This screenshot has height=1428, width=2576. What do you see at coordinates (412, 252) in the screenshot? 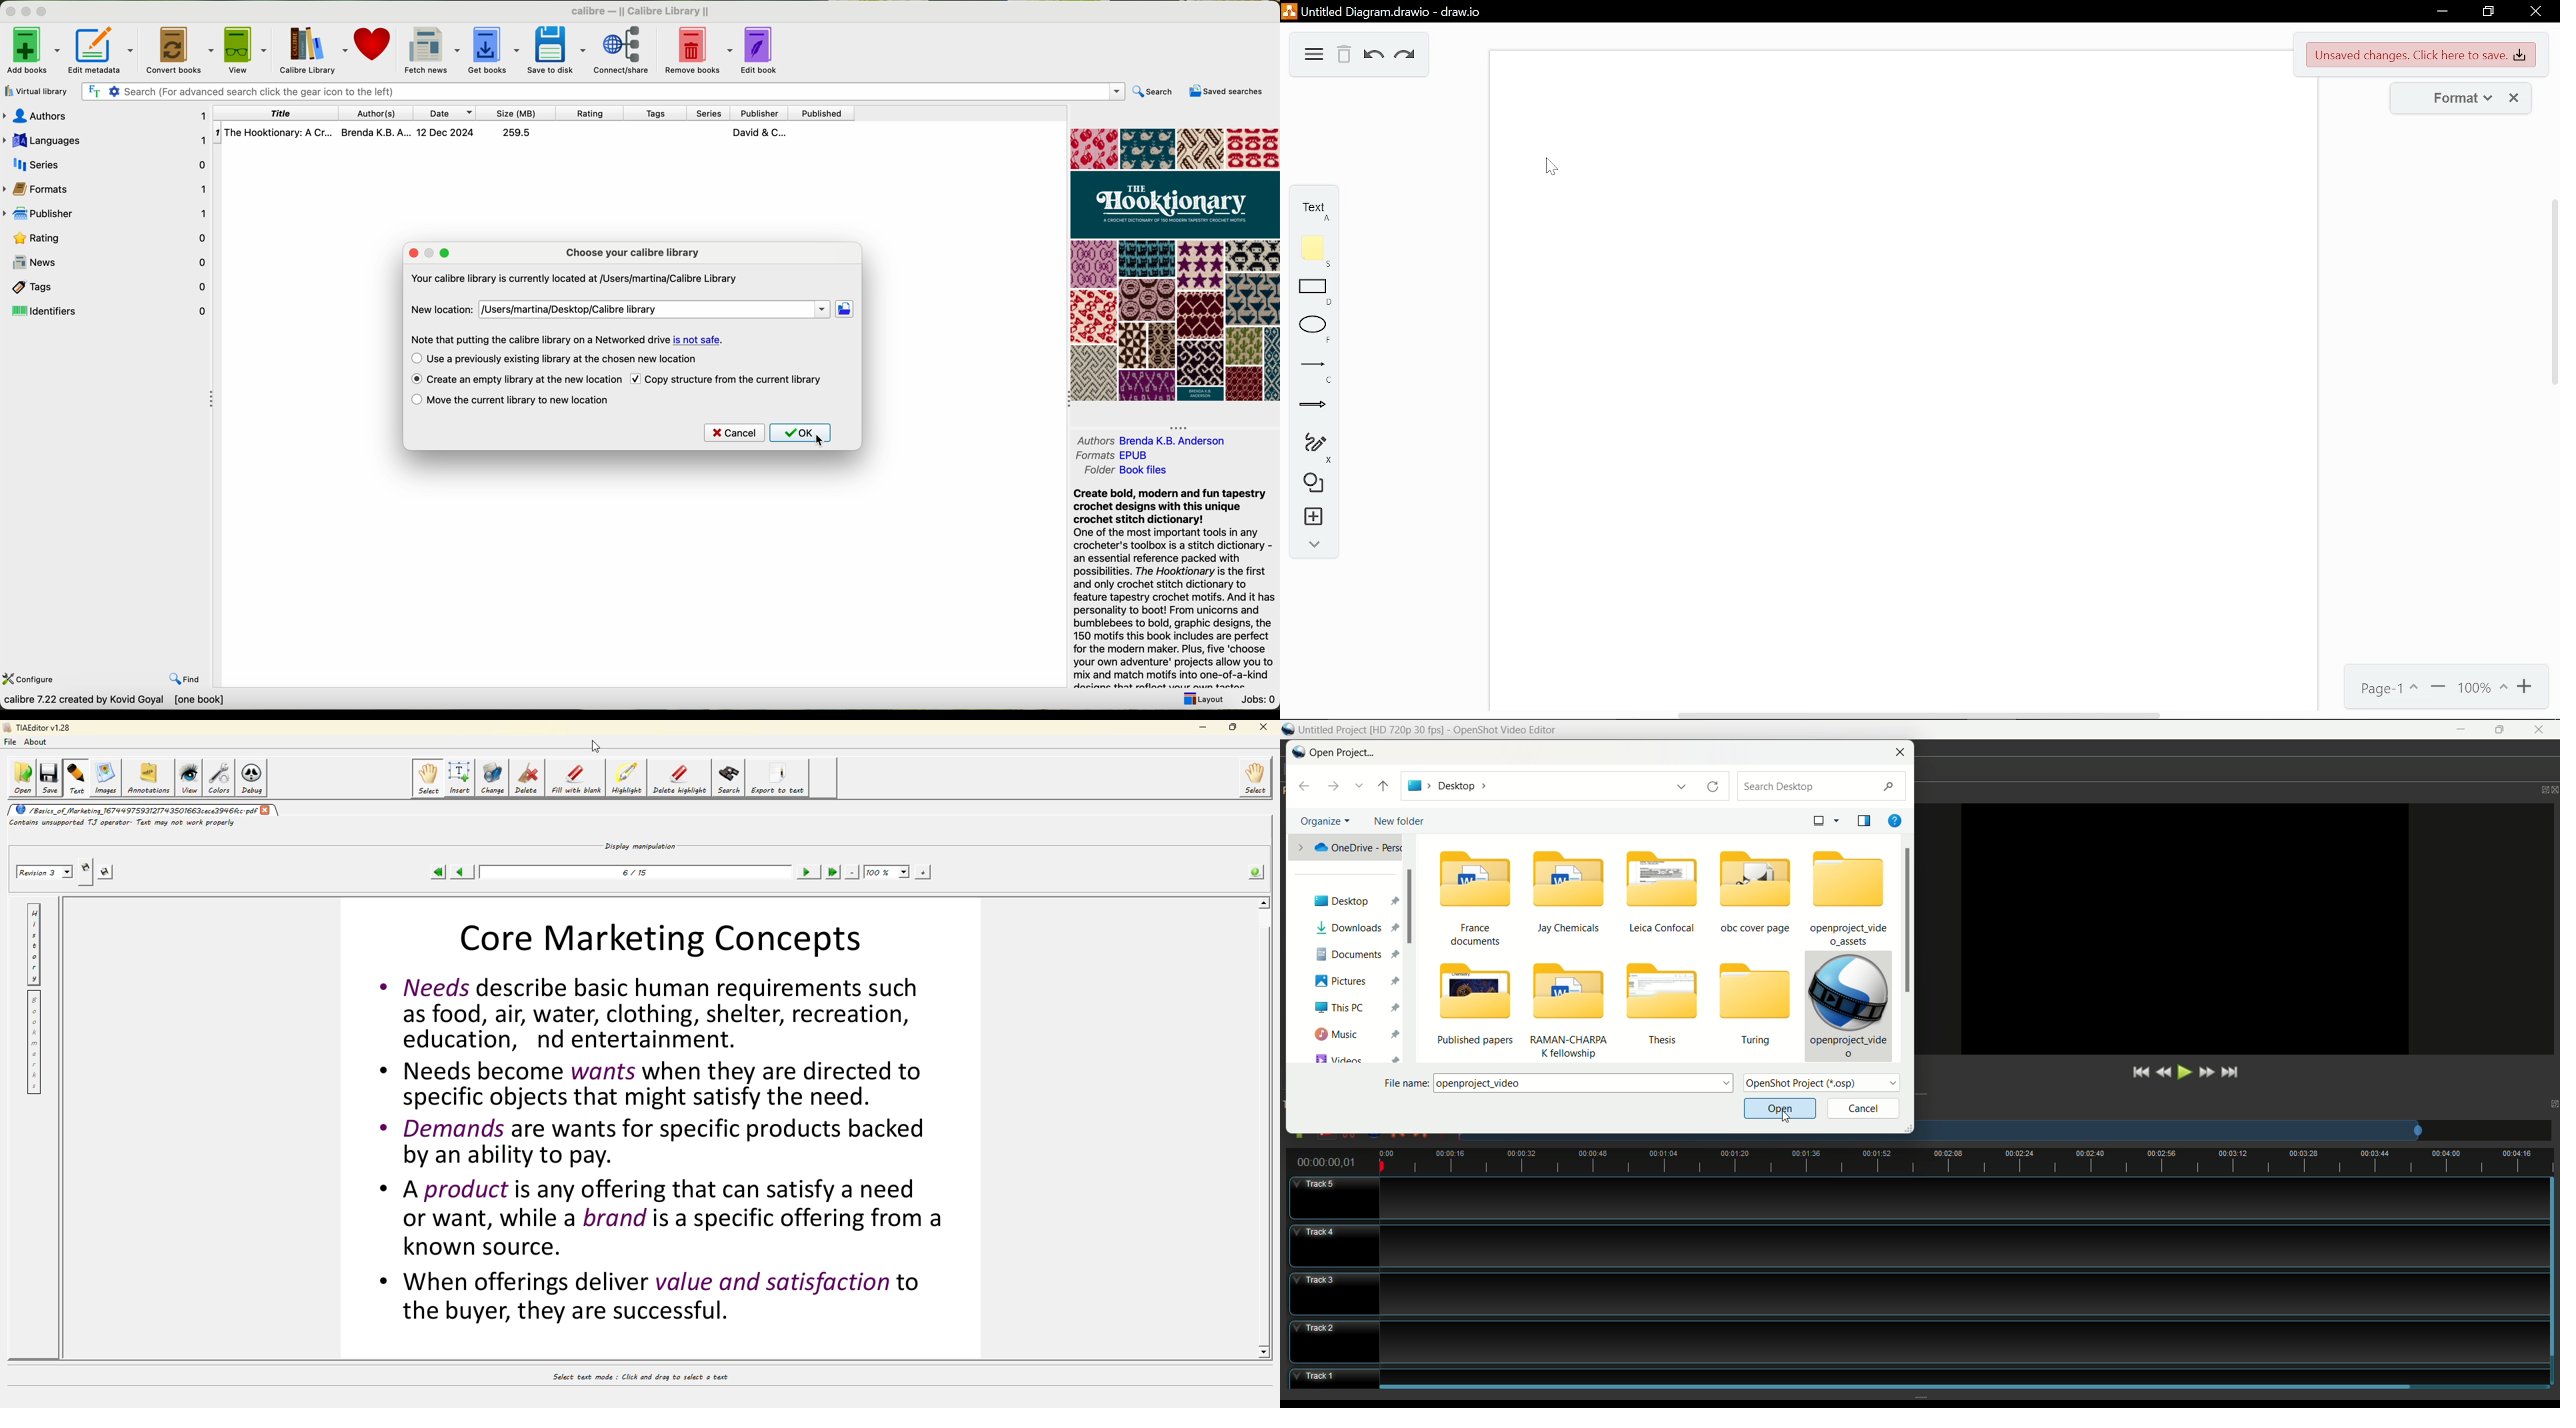
I see `close popup` at bounding box center [412, 252].